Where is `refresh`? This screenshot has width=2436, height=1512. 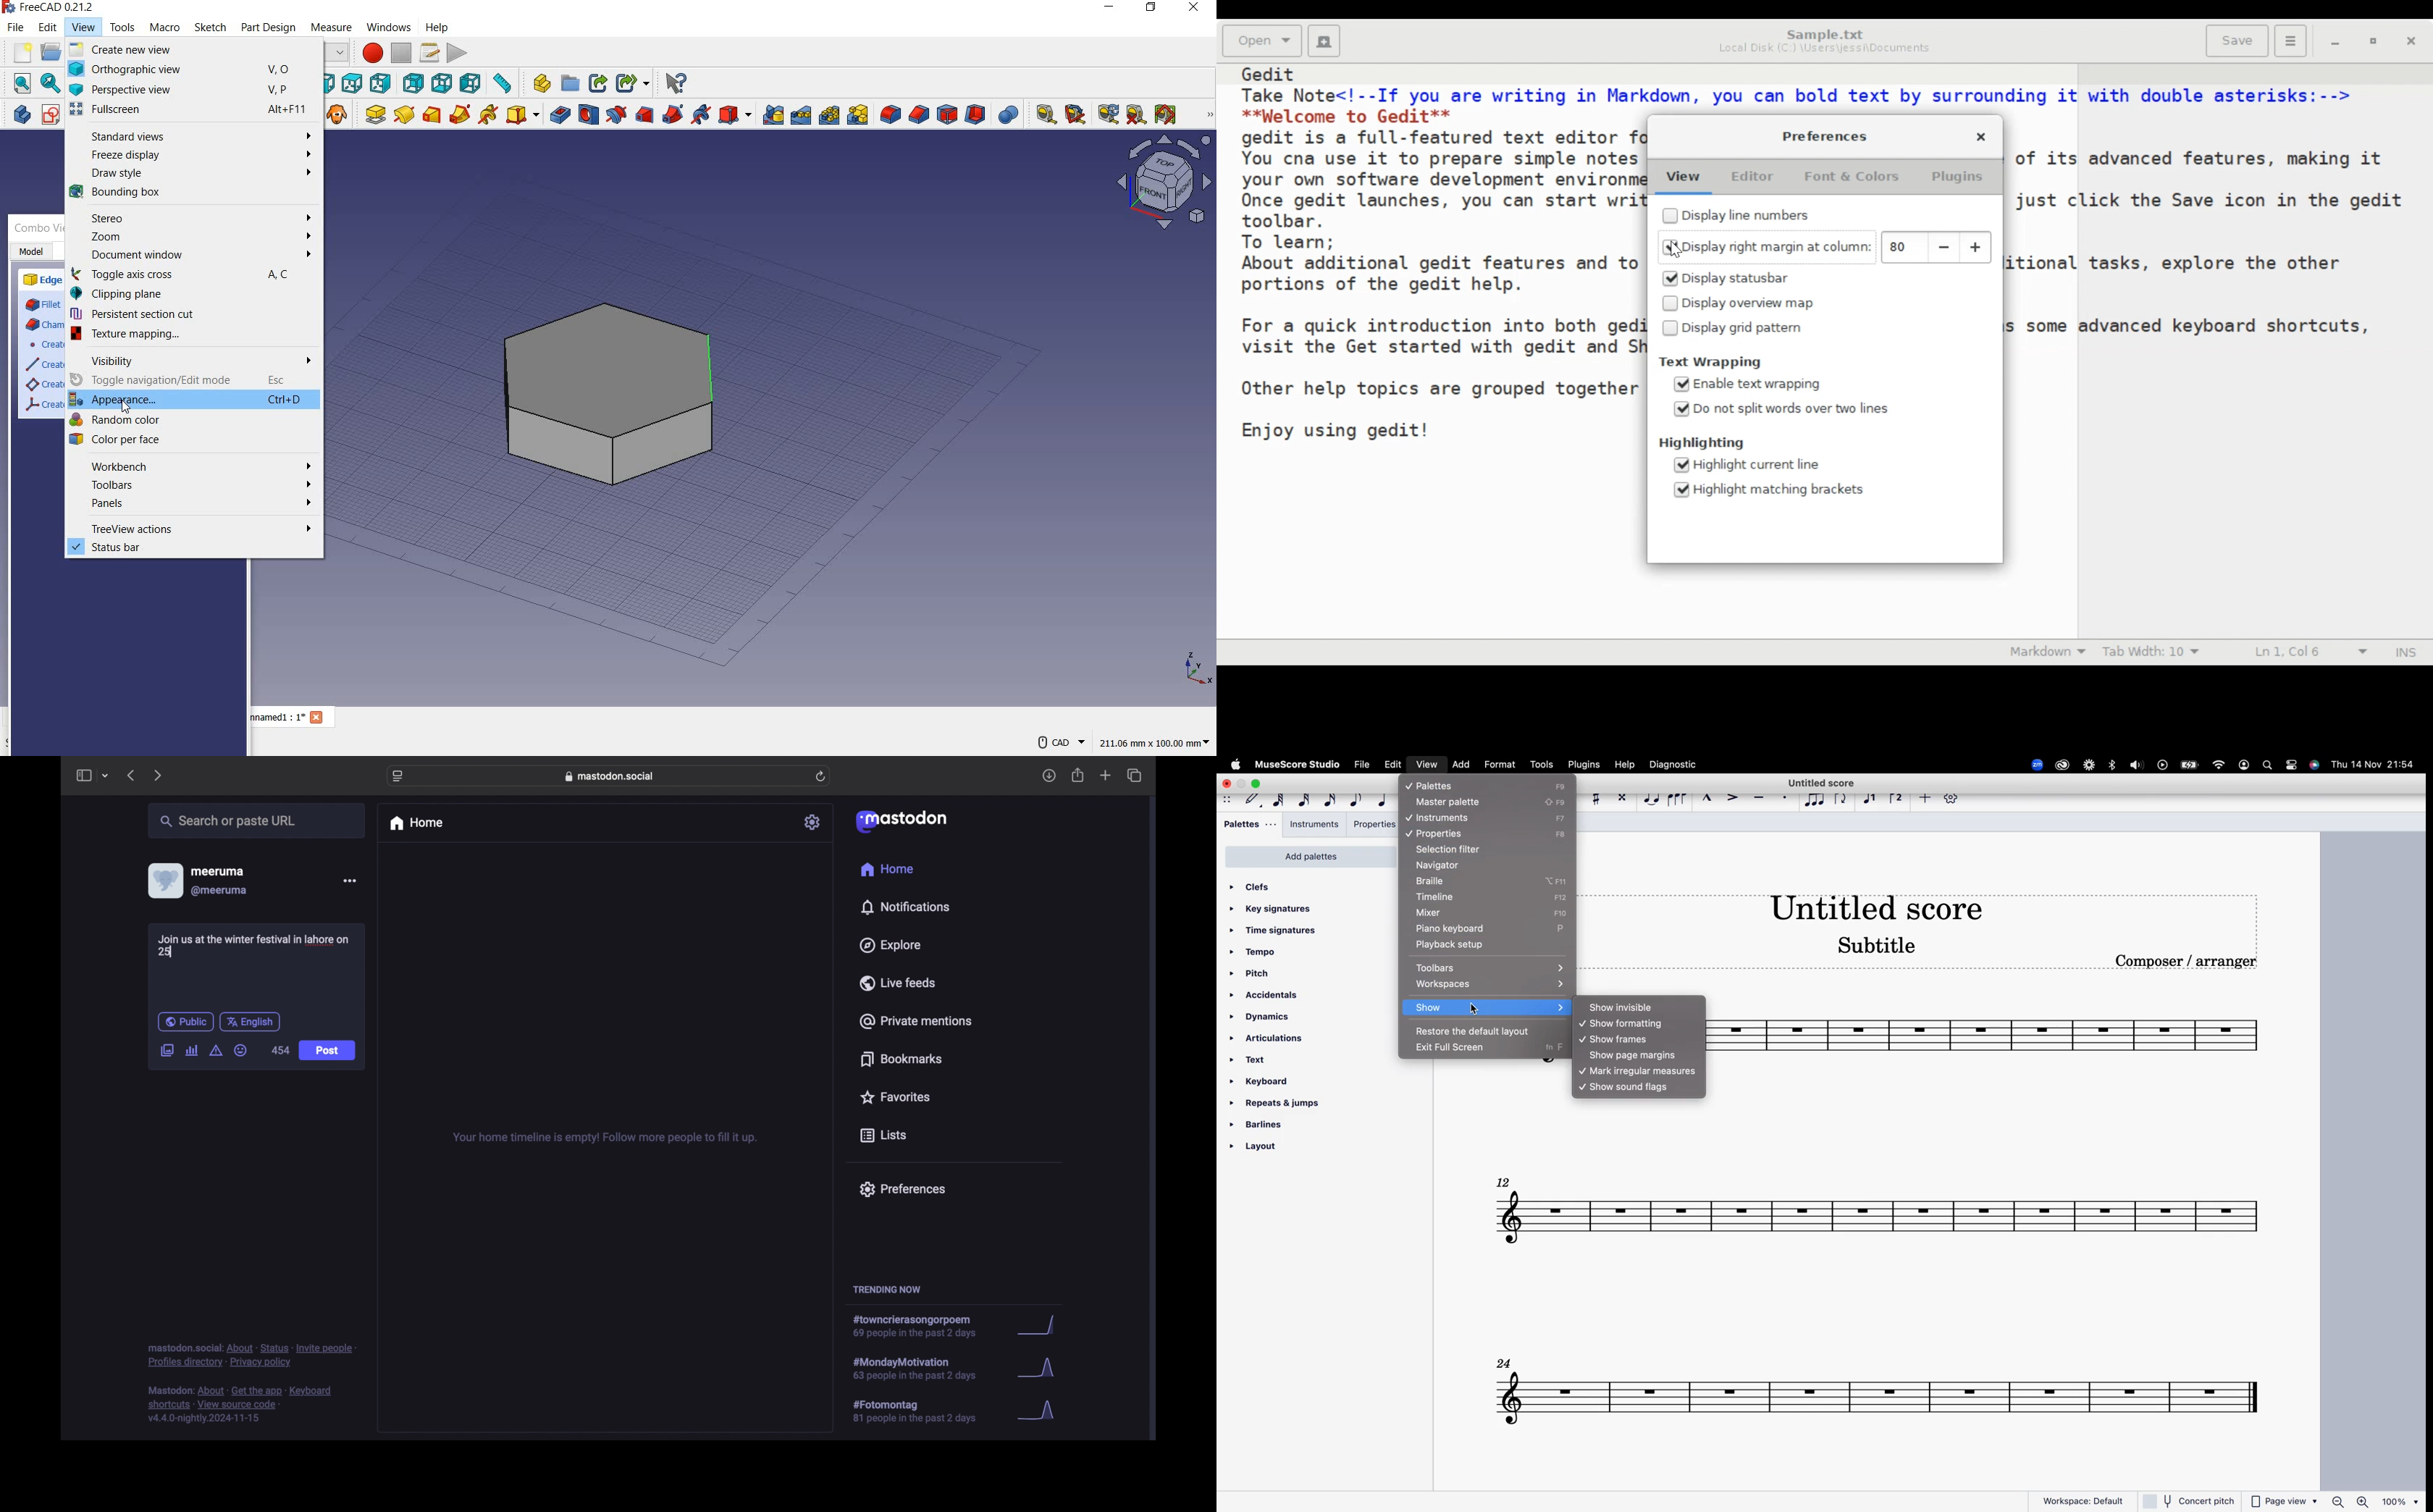 refresh is located at coordinates (822, 777).